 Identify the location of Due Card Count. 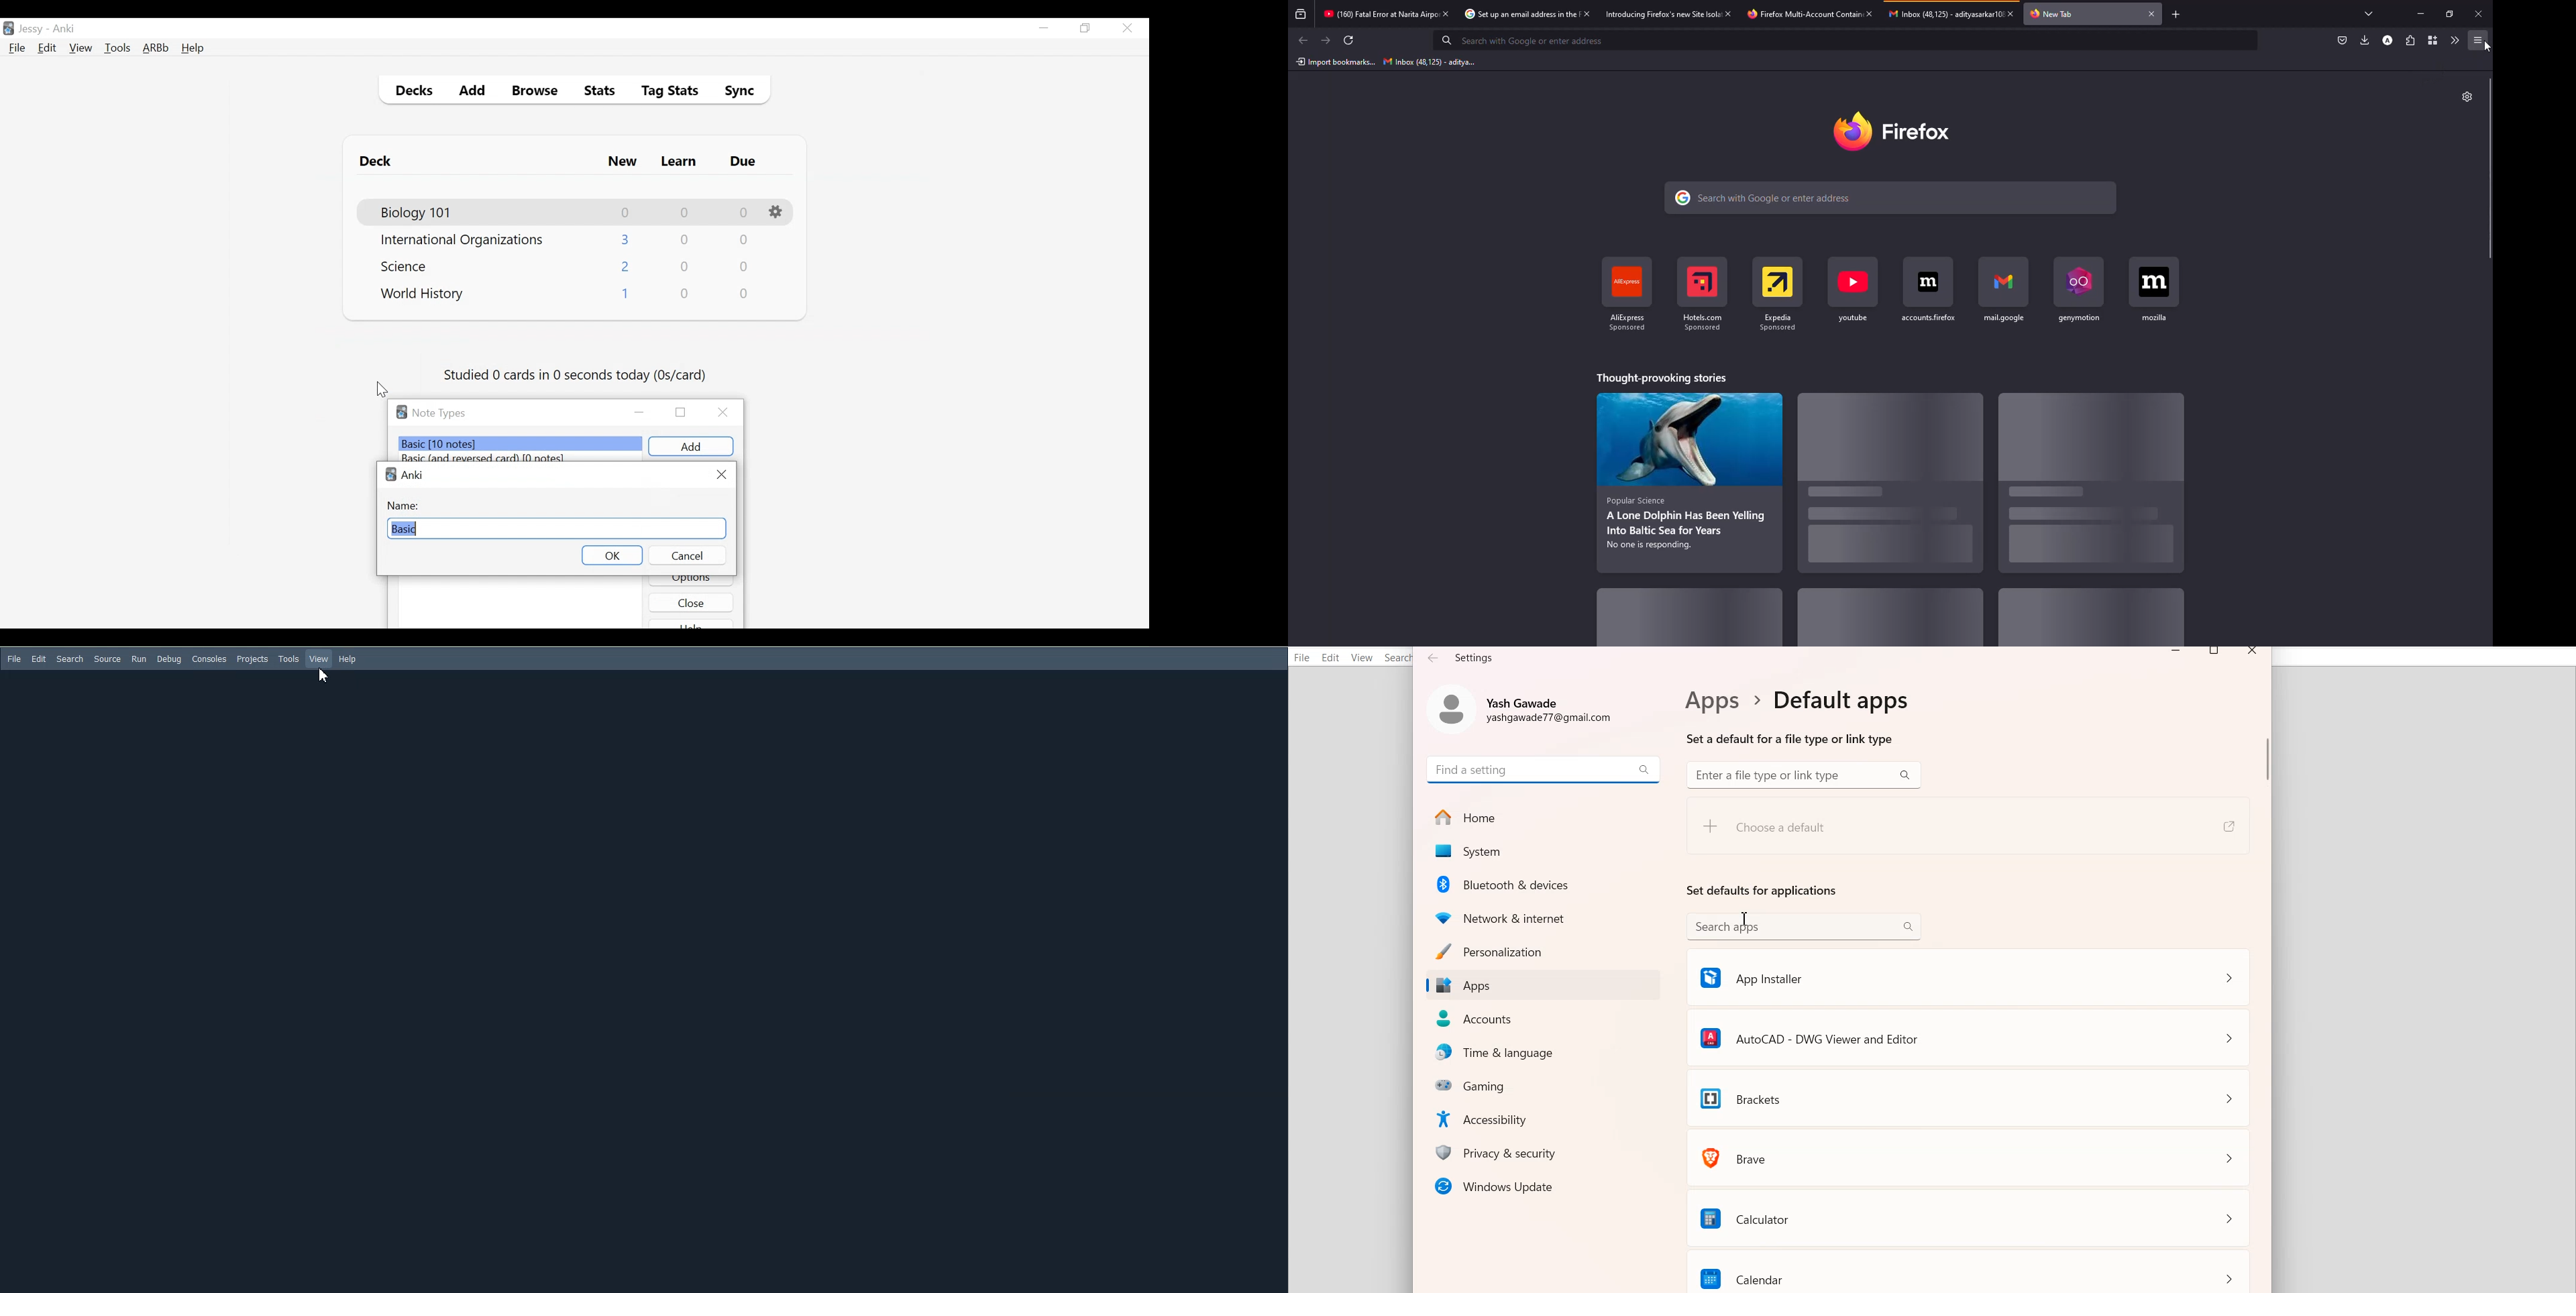
(744, 213).